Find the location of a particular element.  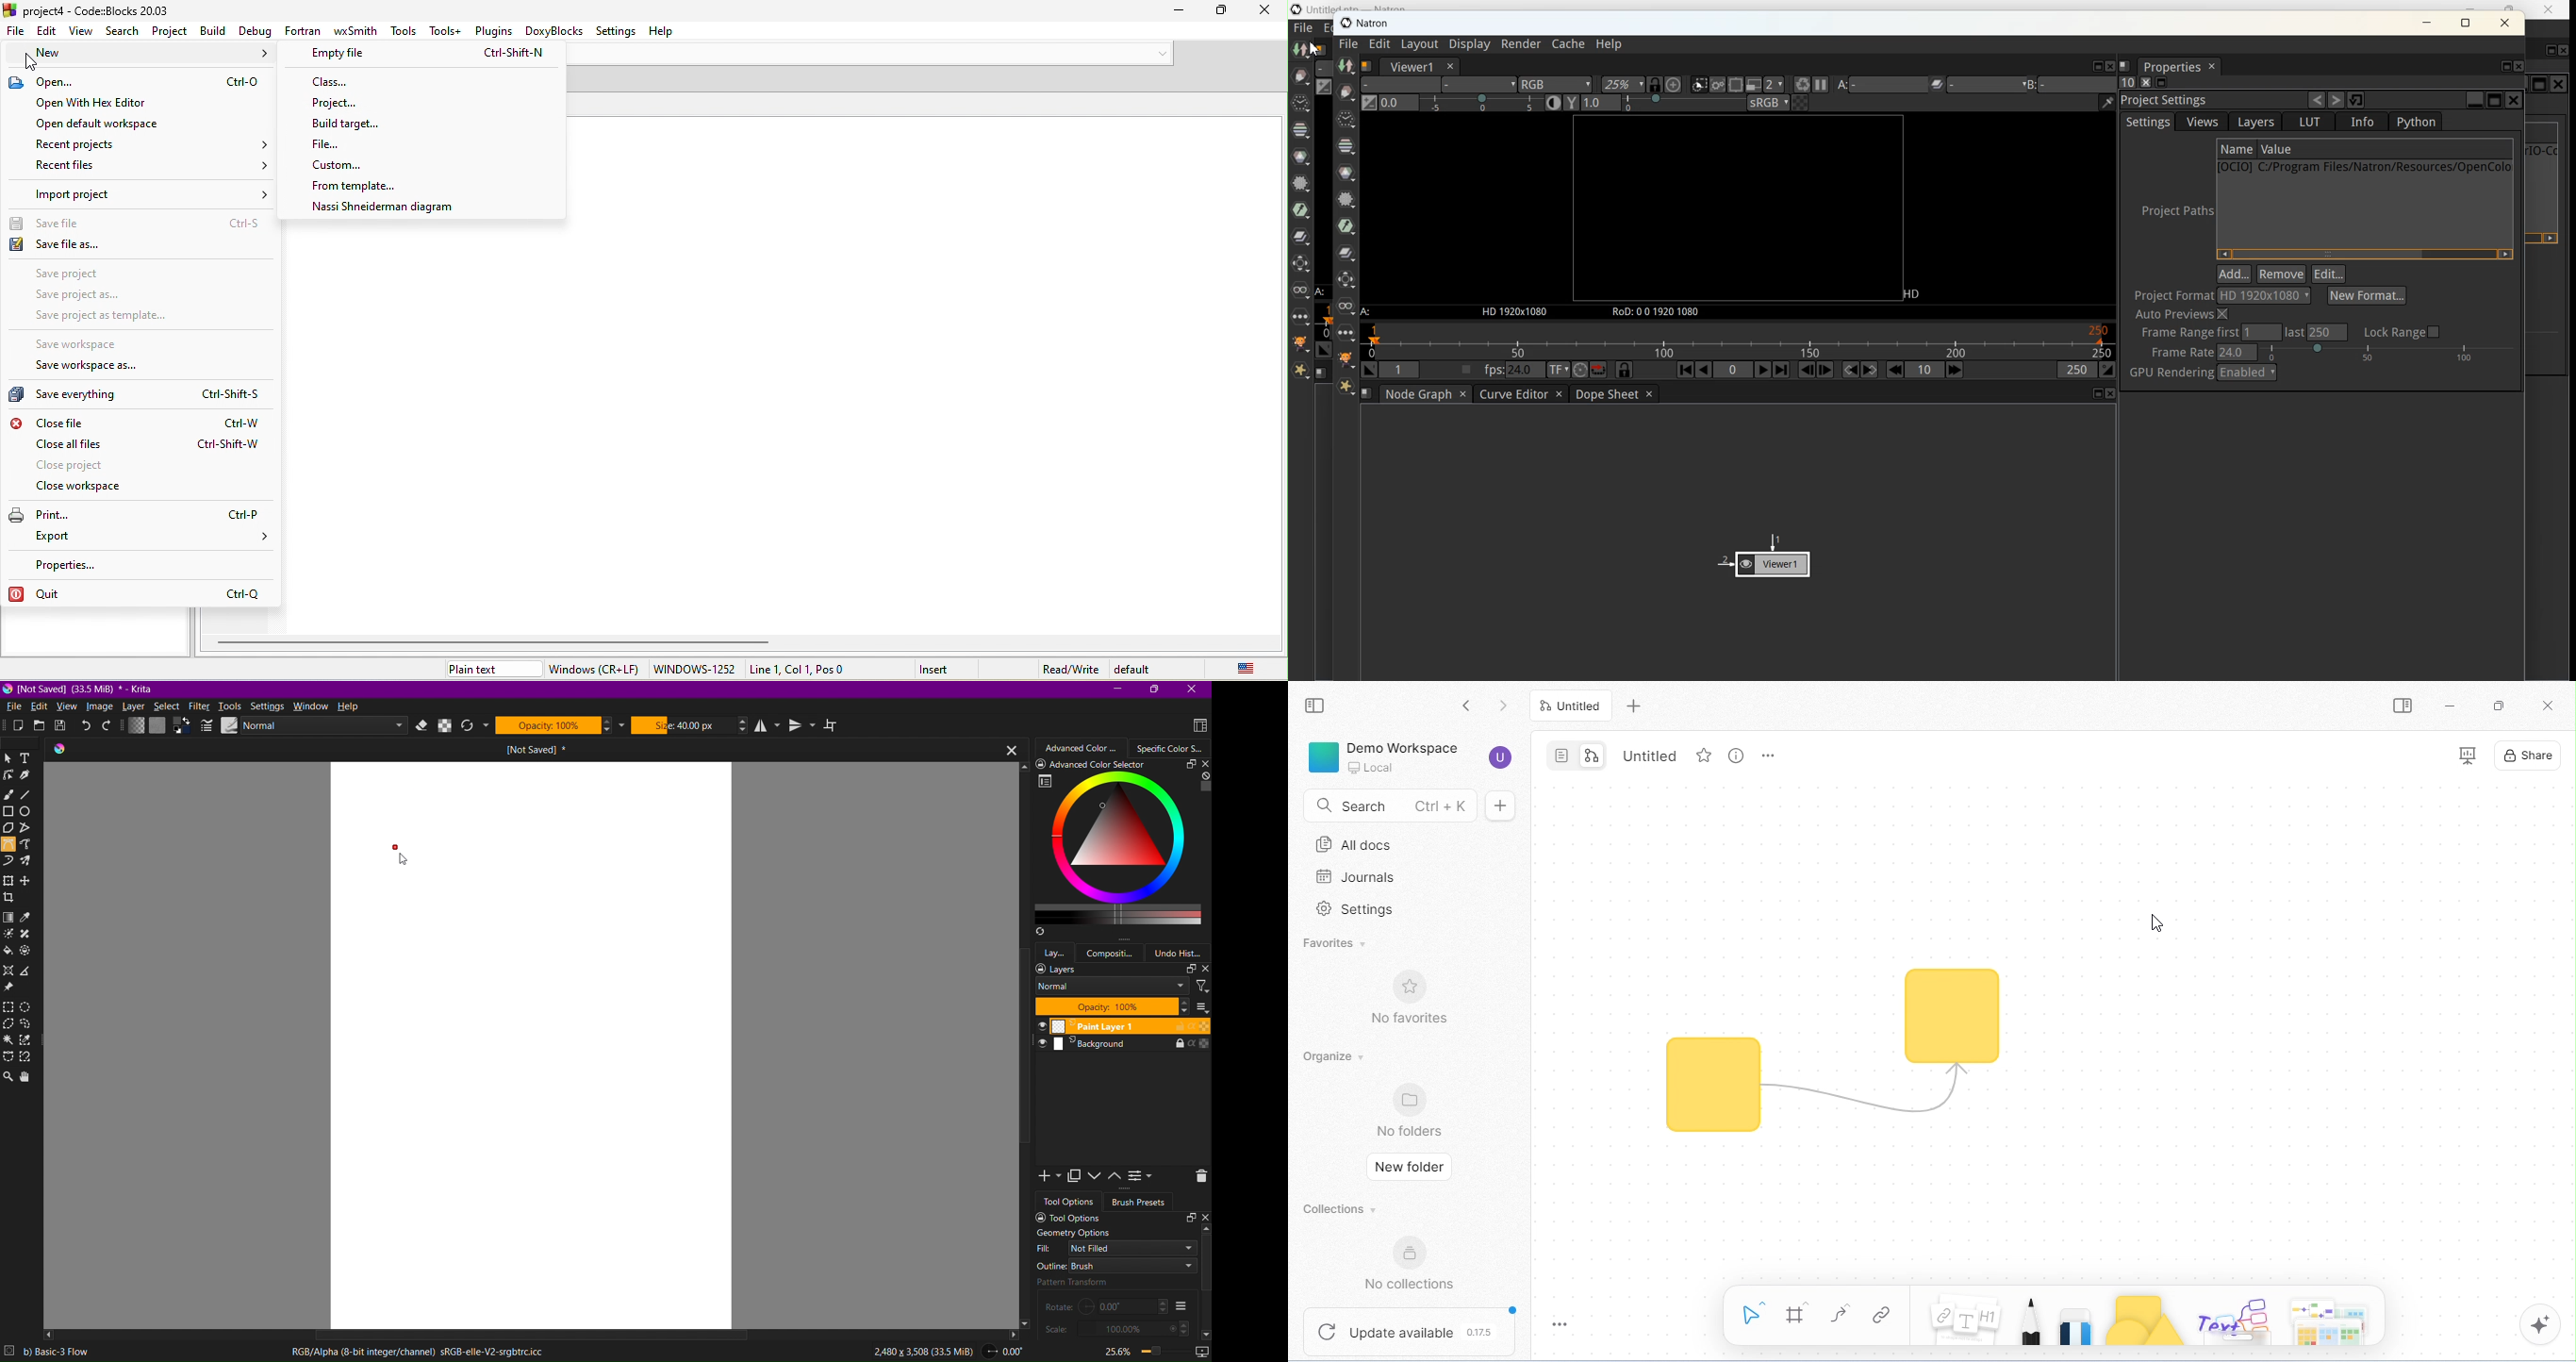

class is located at coordinates (362, 81).